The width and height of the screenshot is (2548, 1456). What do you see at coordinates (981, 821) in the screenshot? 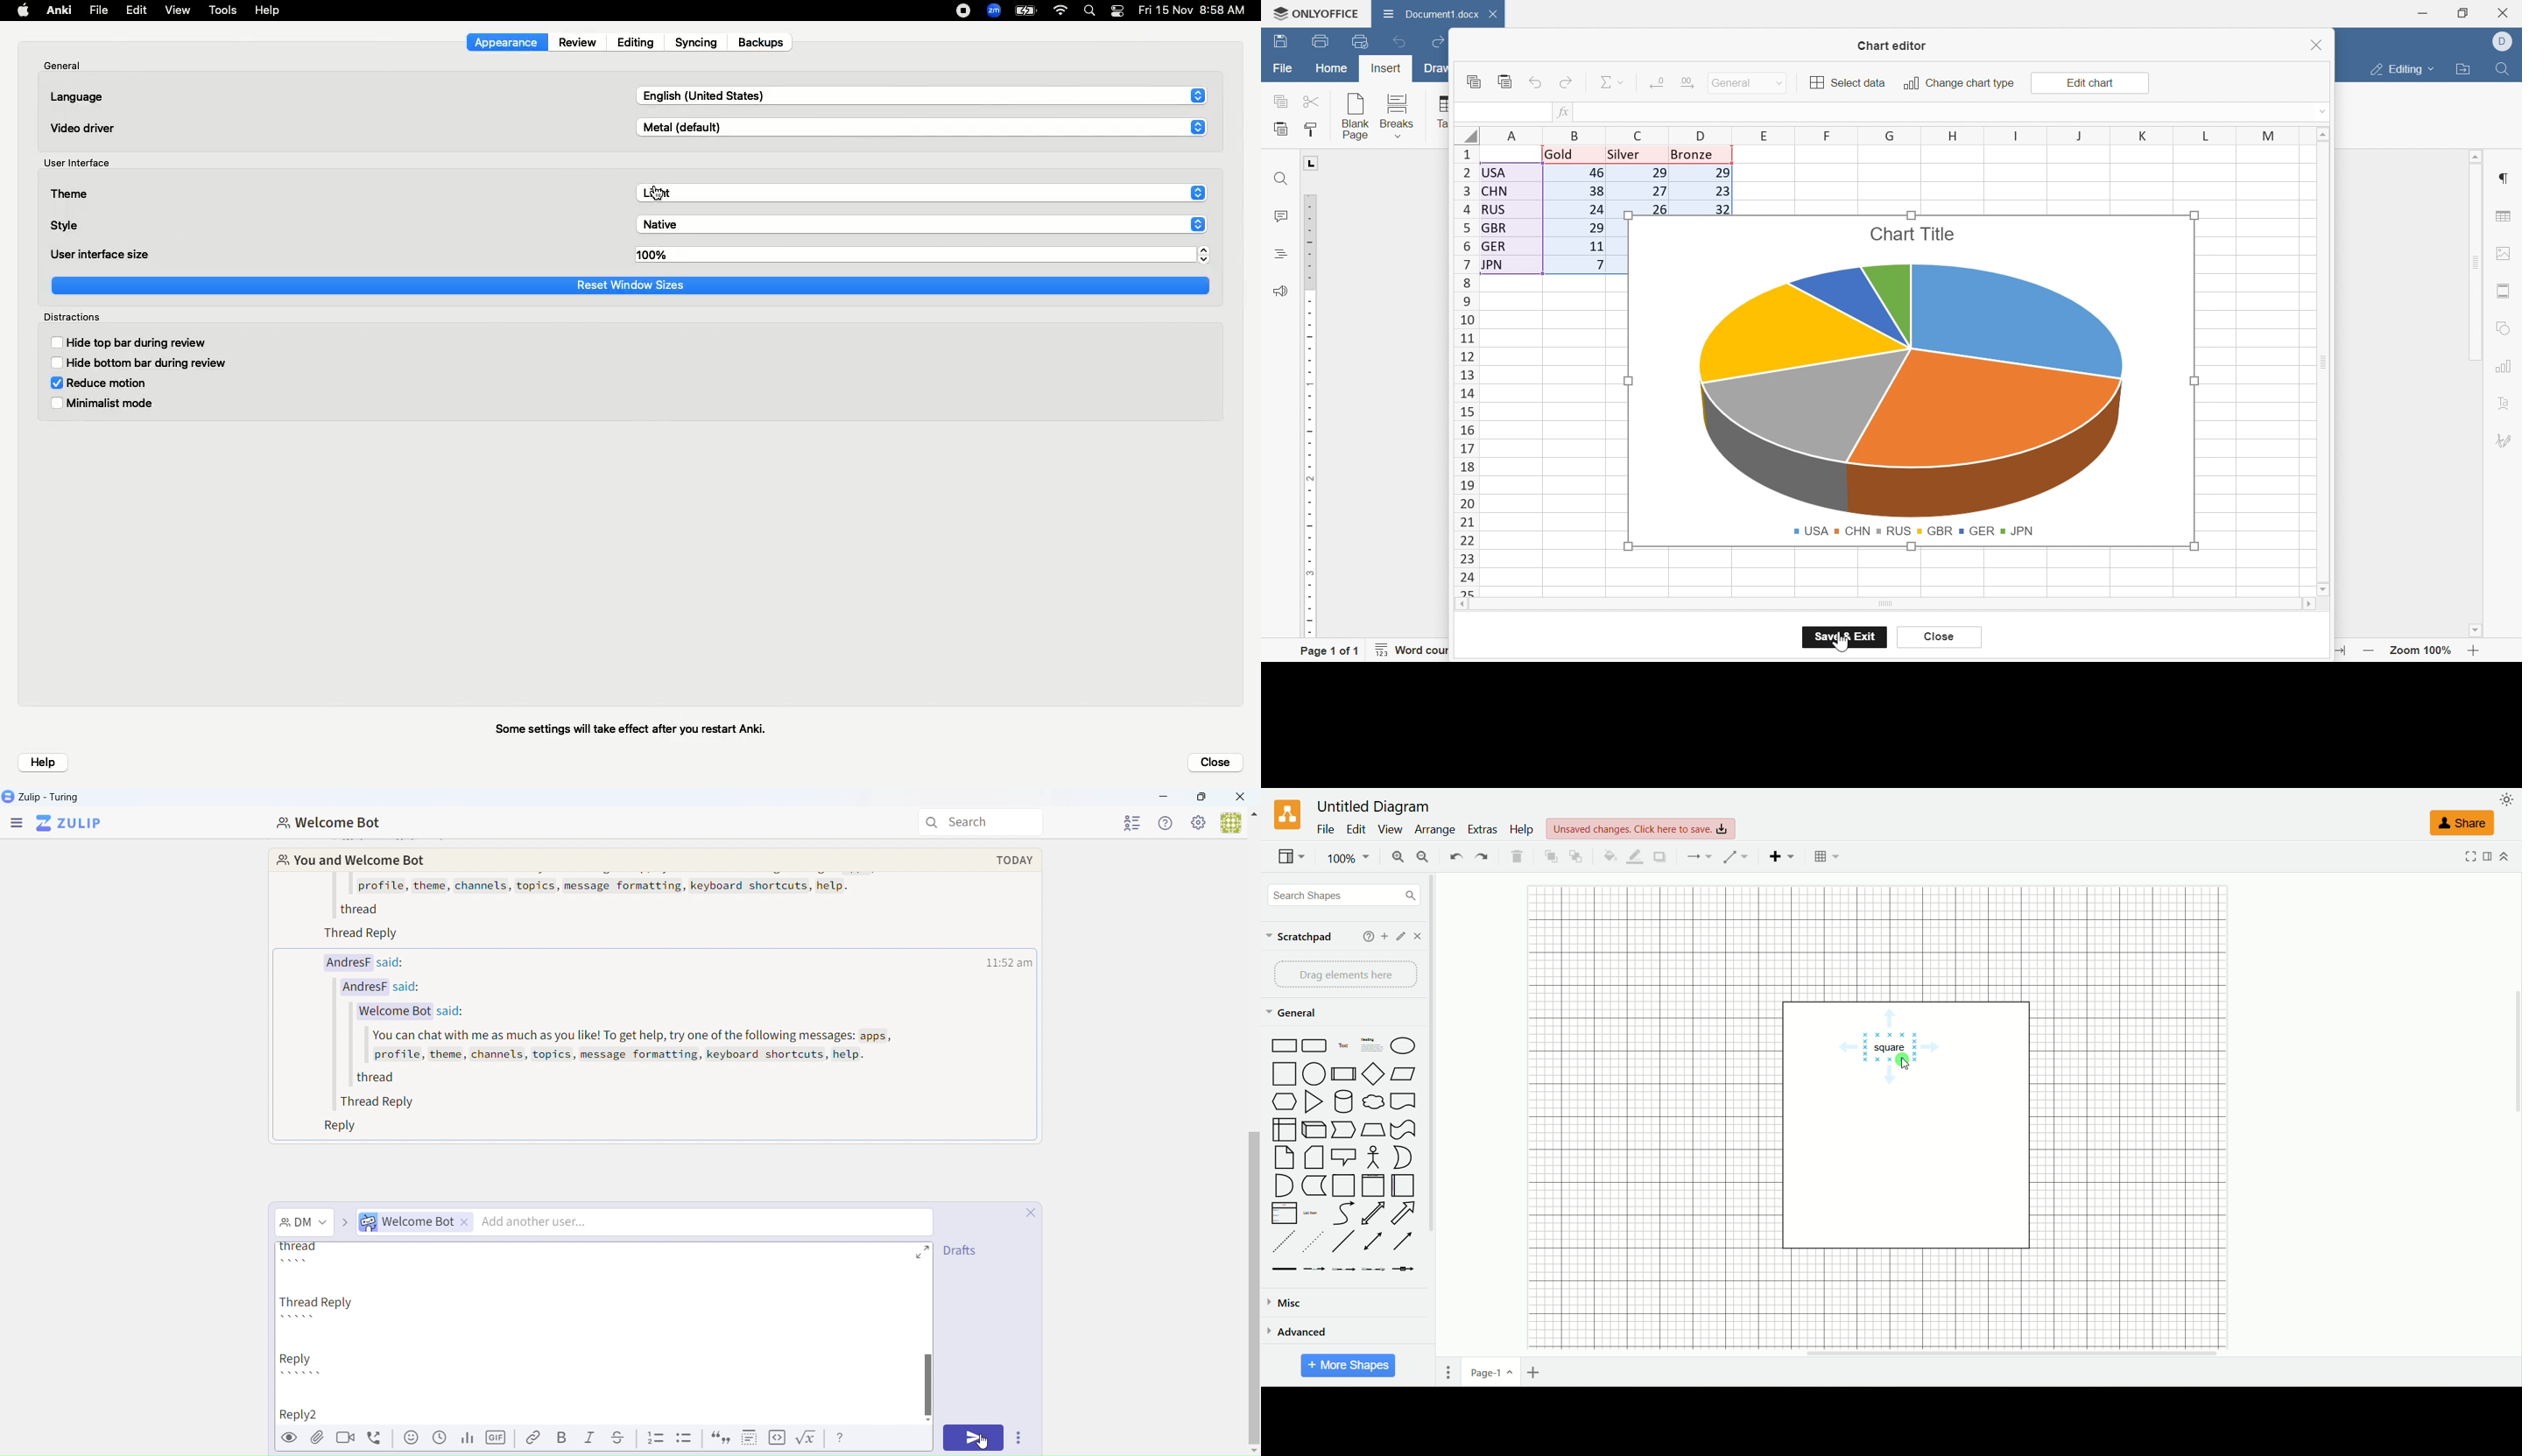
I see `Search` at bounding box center [981, 821].